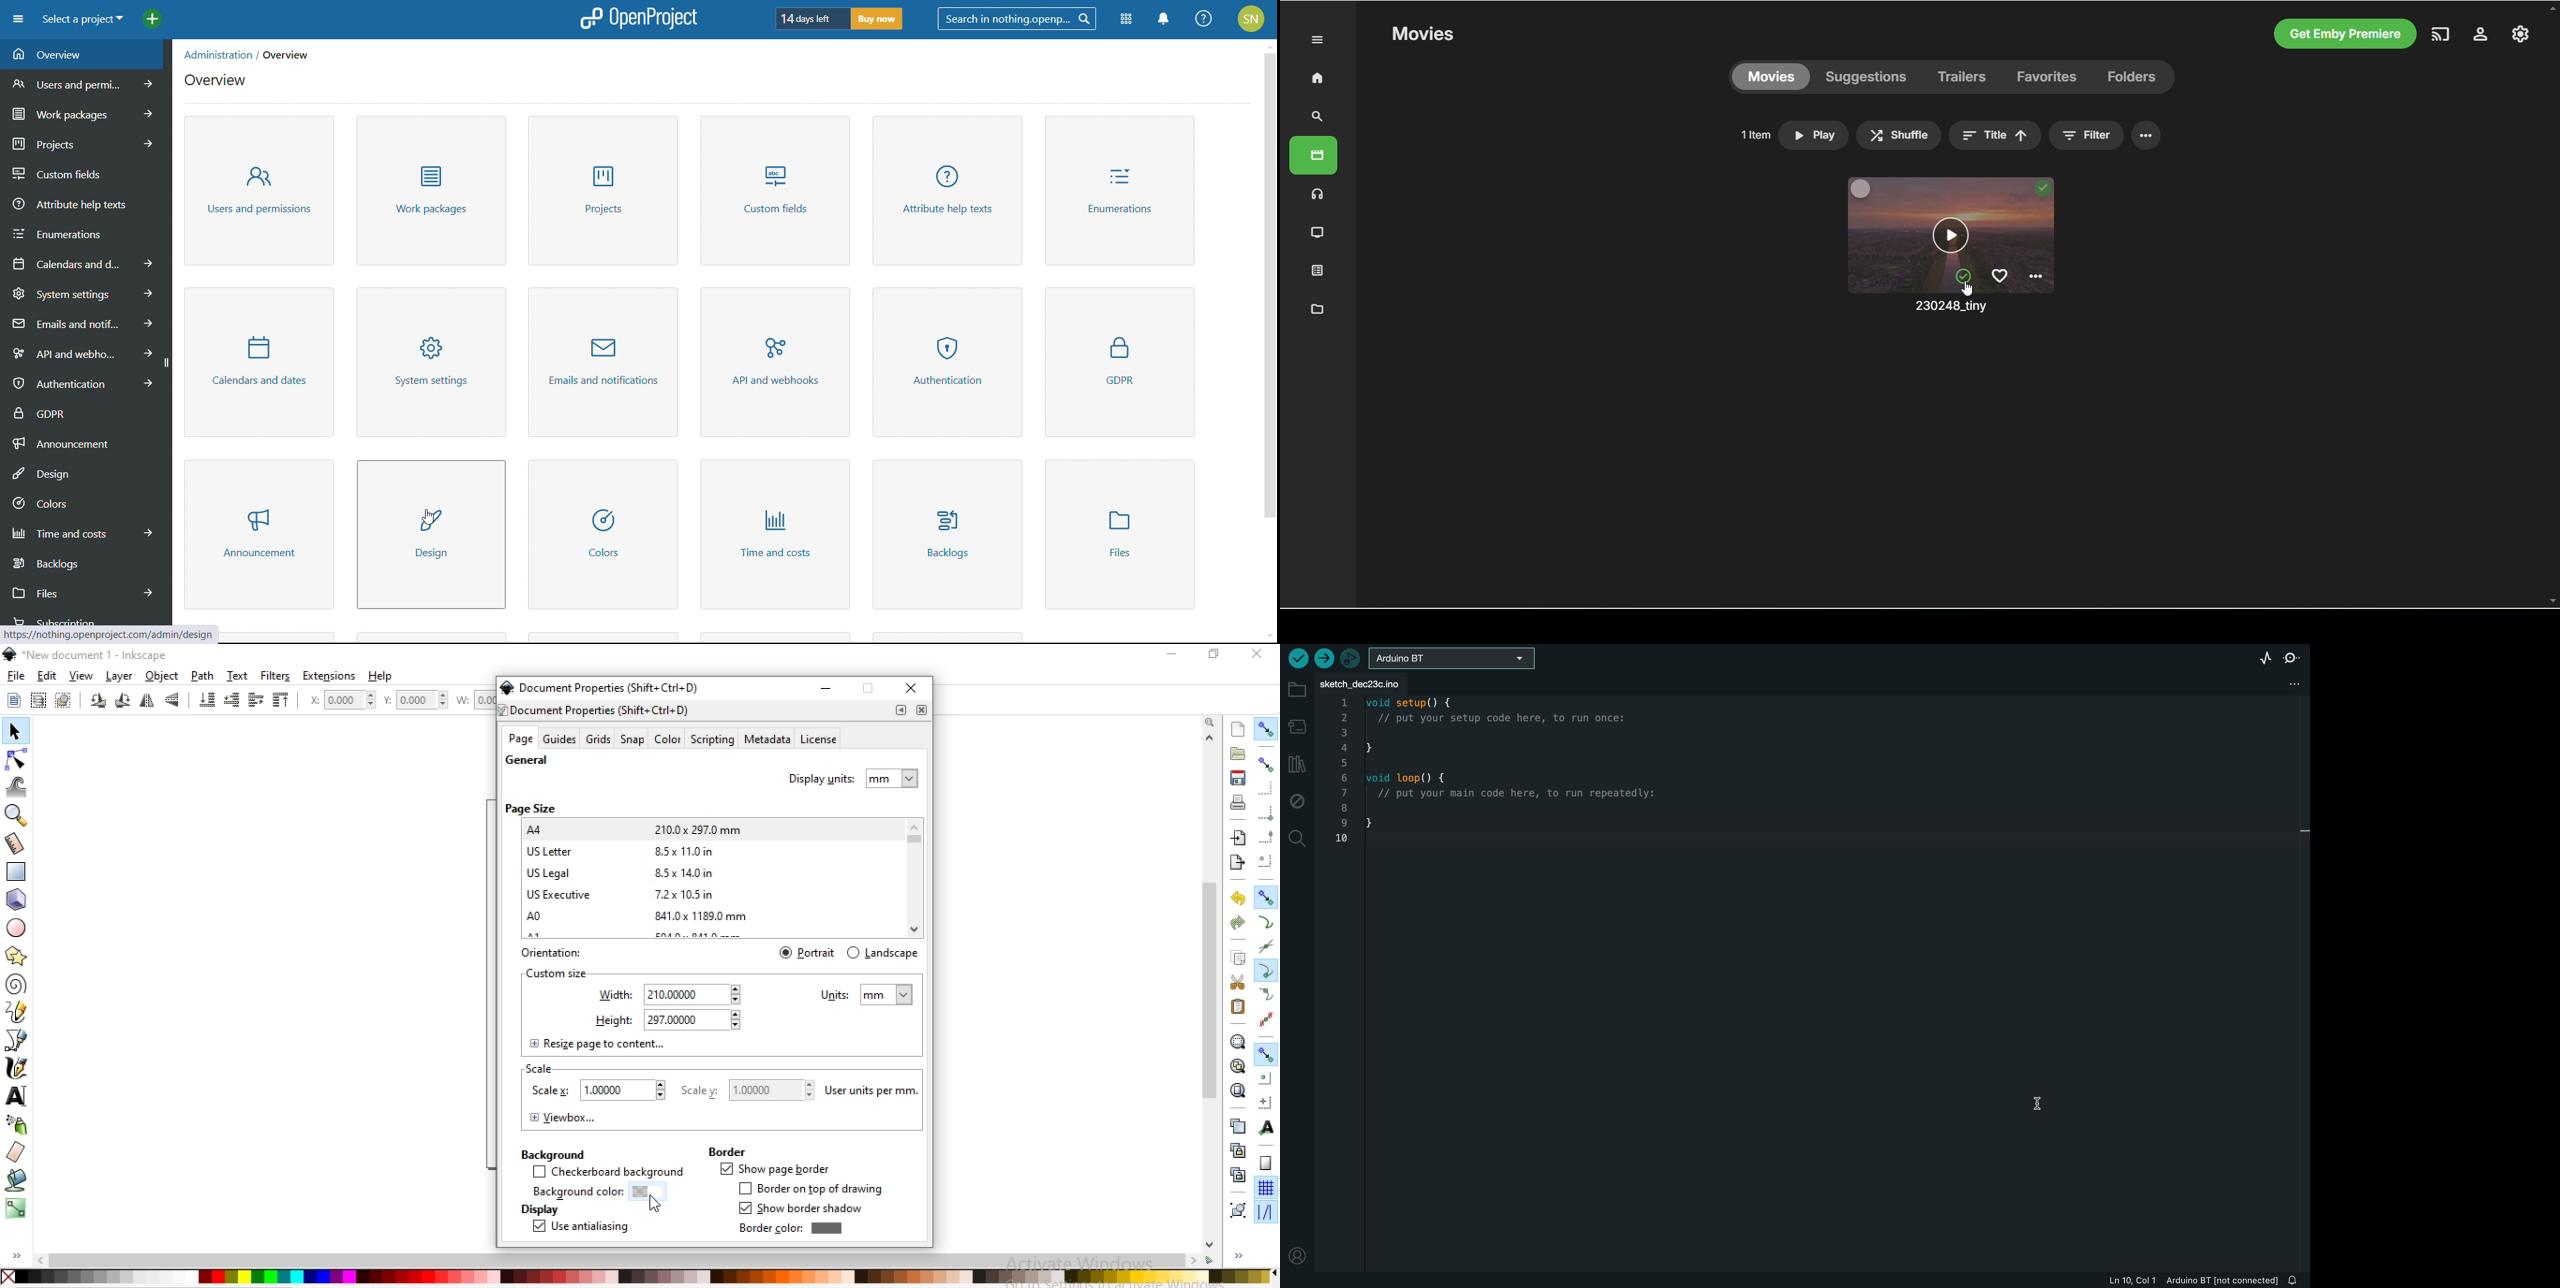 The width and height of the screenshot is (2576, 1288). Describe the element at coordinates (1315, 271) in the screenshot. I see `playlist` at that location.